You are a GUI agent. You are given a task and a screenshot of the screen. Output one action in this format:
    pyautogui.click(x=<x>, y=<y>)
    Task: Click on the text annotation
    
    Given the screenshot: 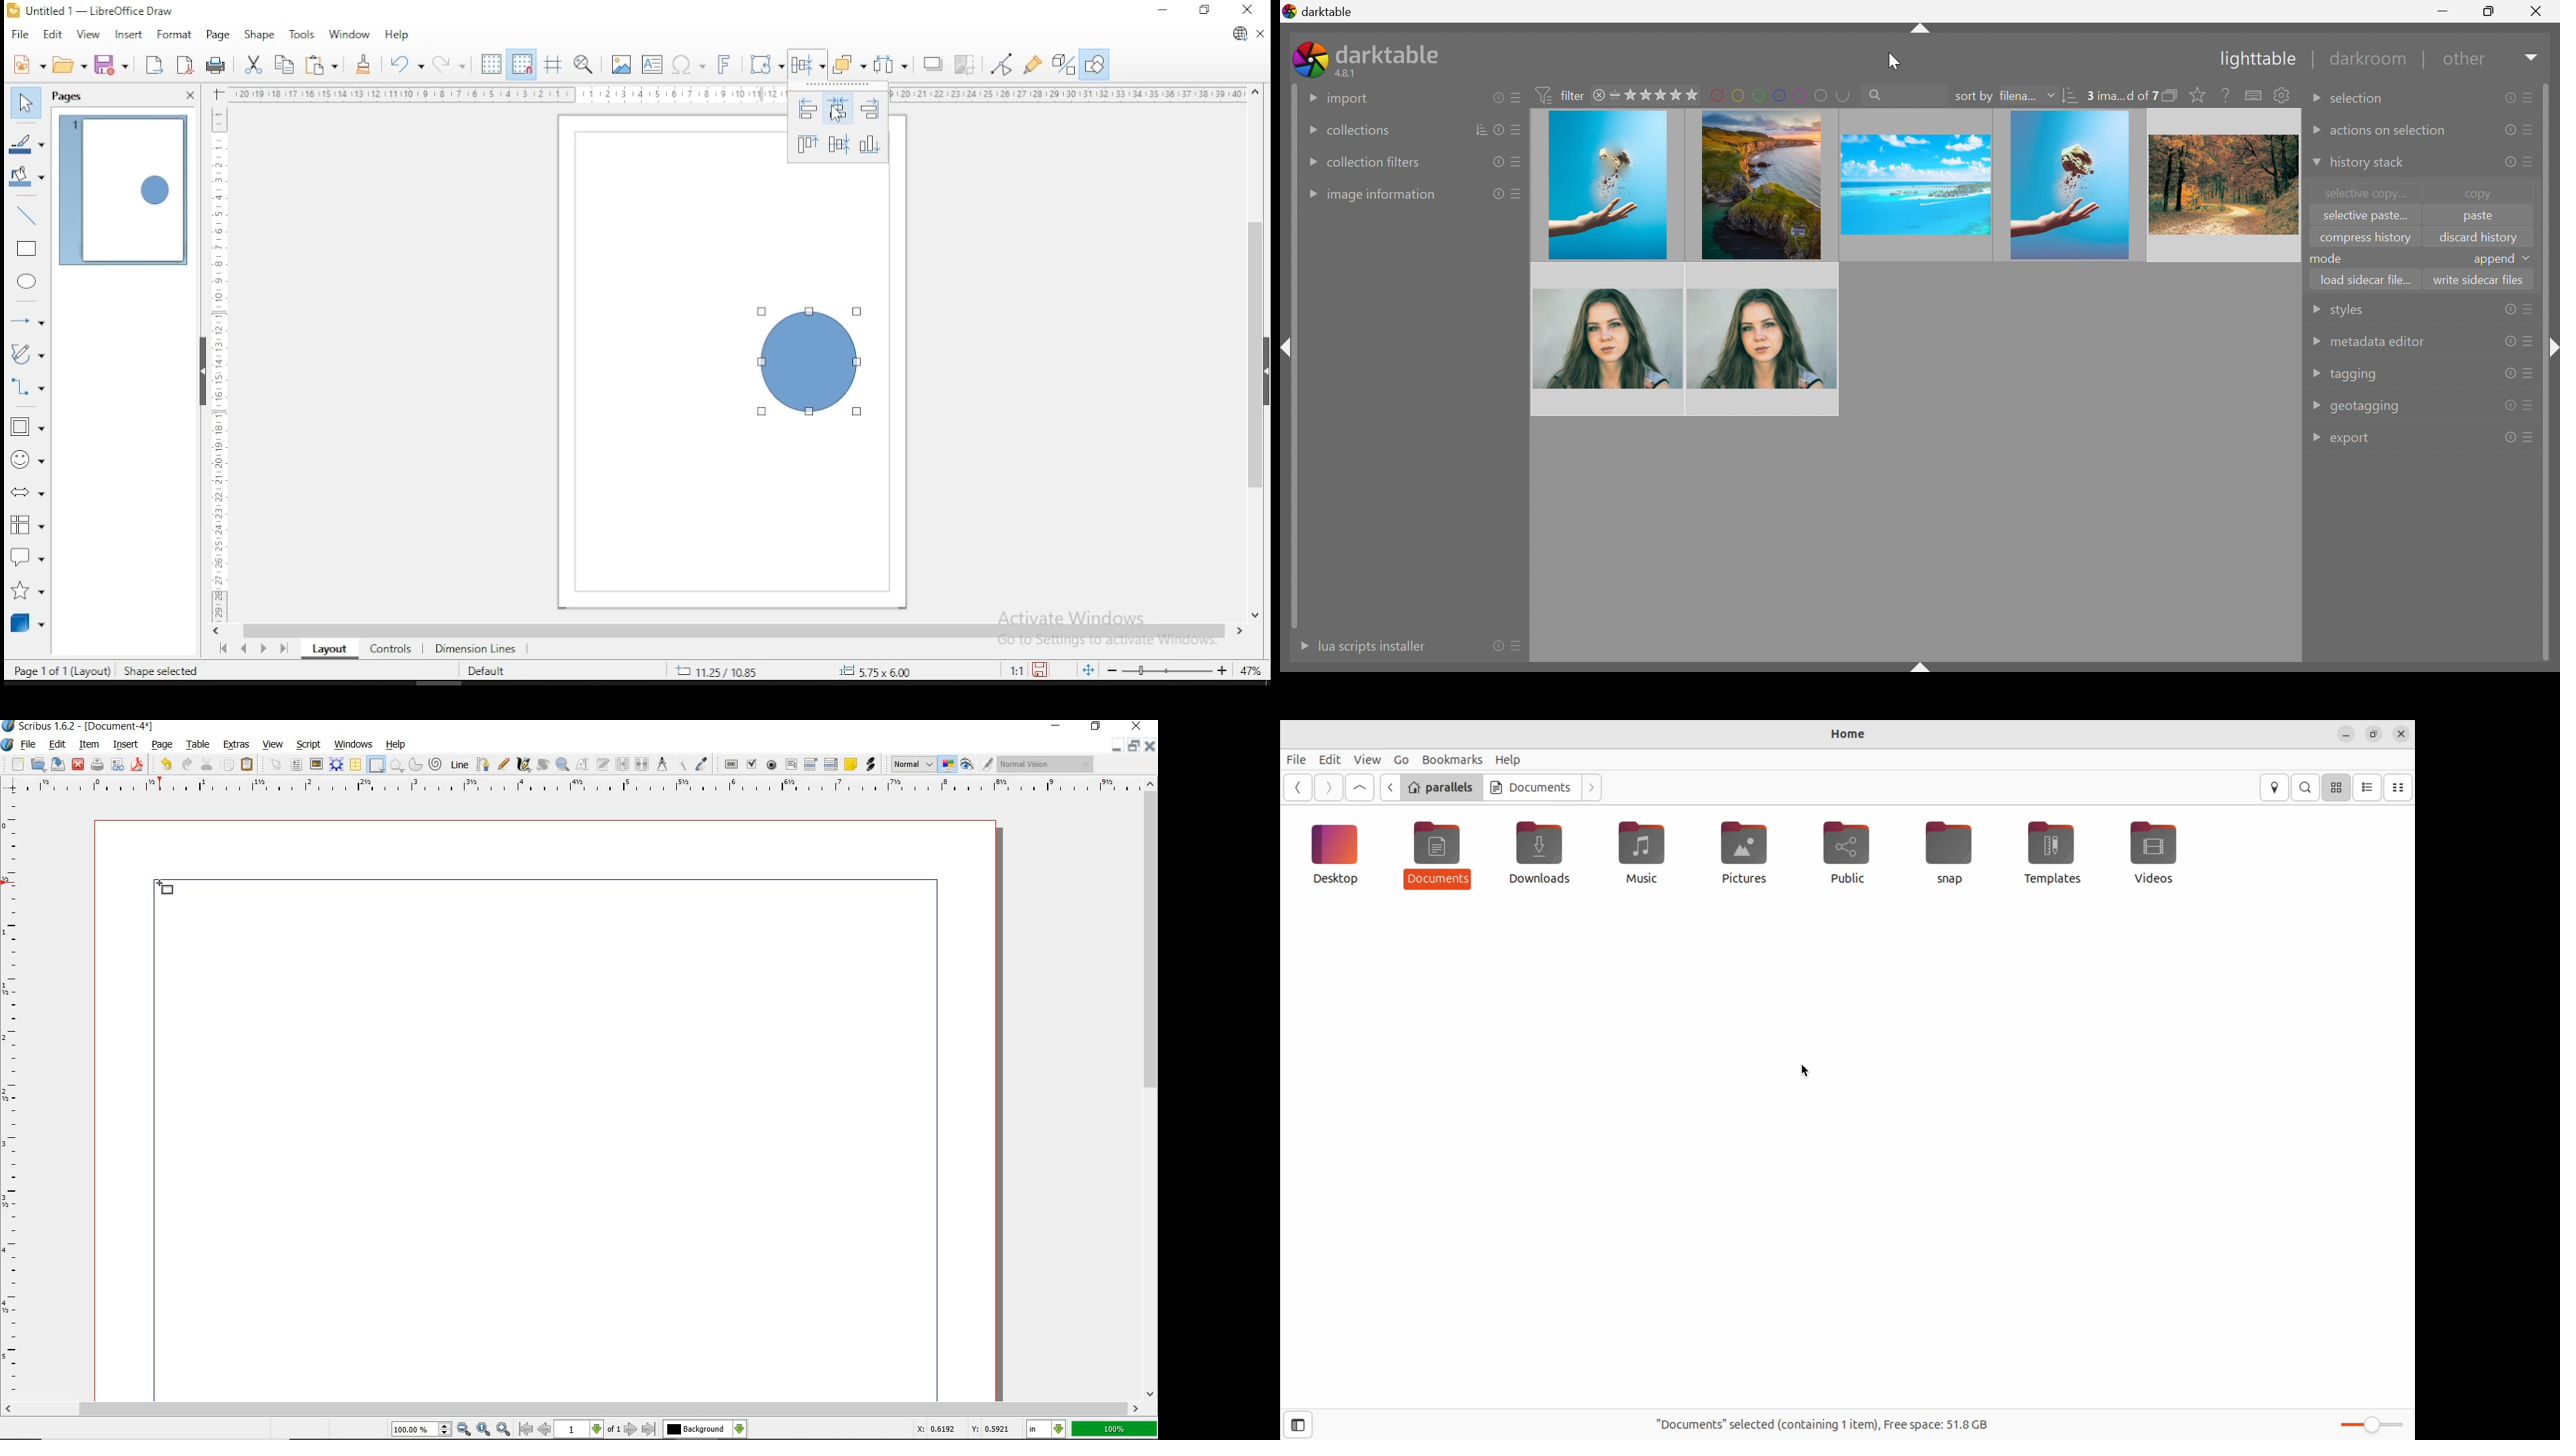 What is the action you would take?
    pyautogui.click(x=851, y=764)
    